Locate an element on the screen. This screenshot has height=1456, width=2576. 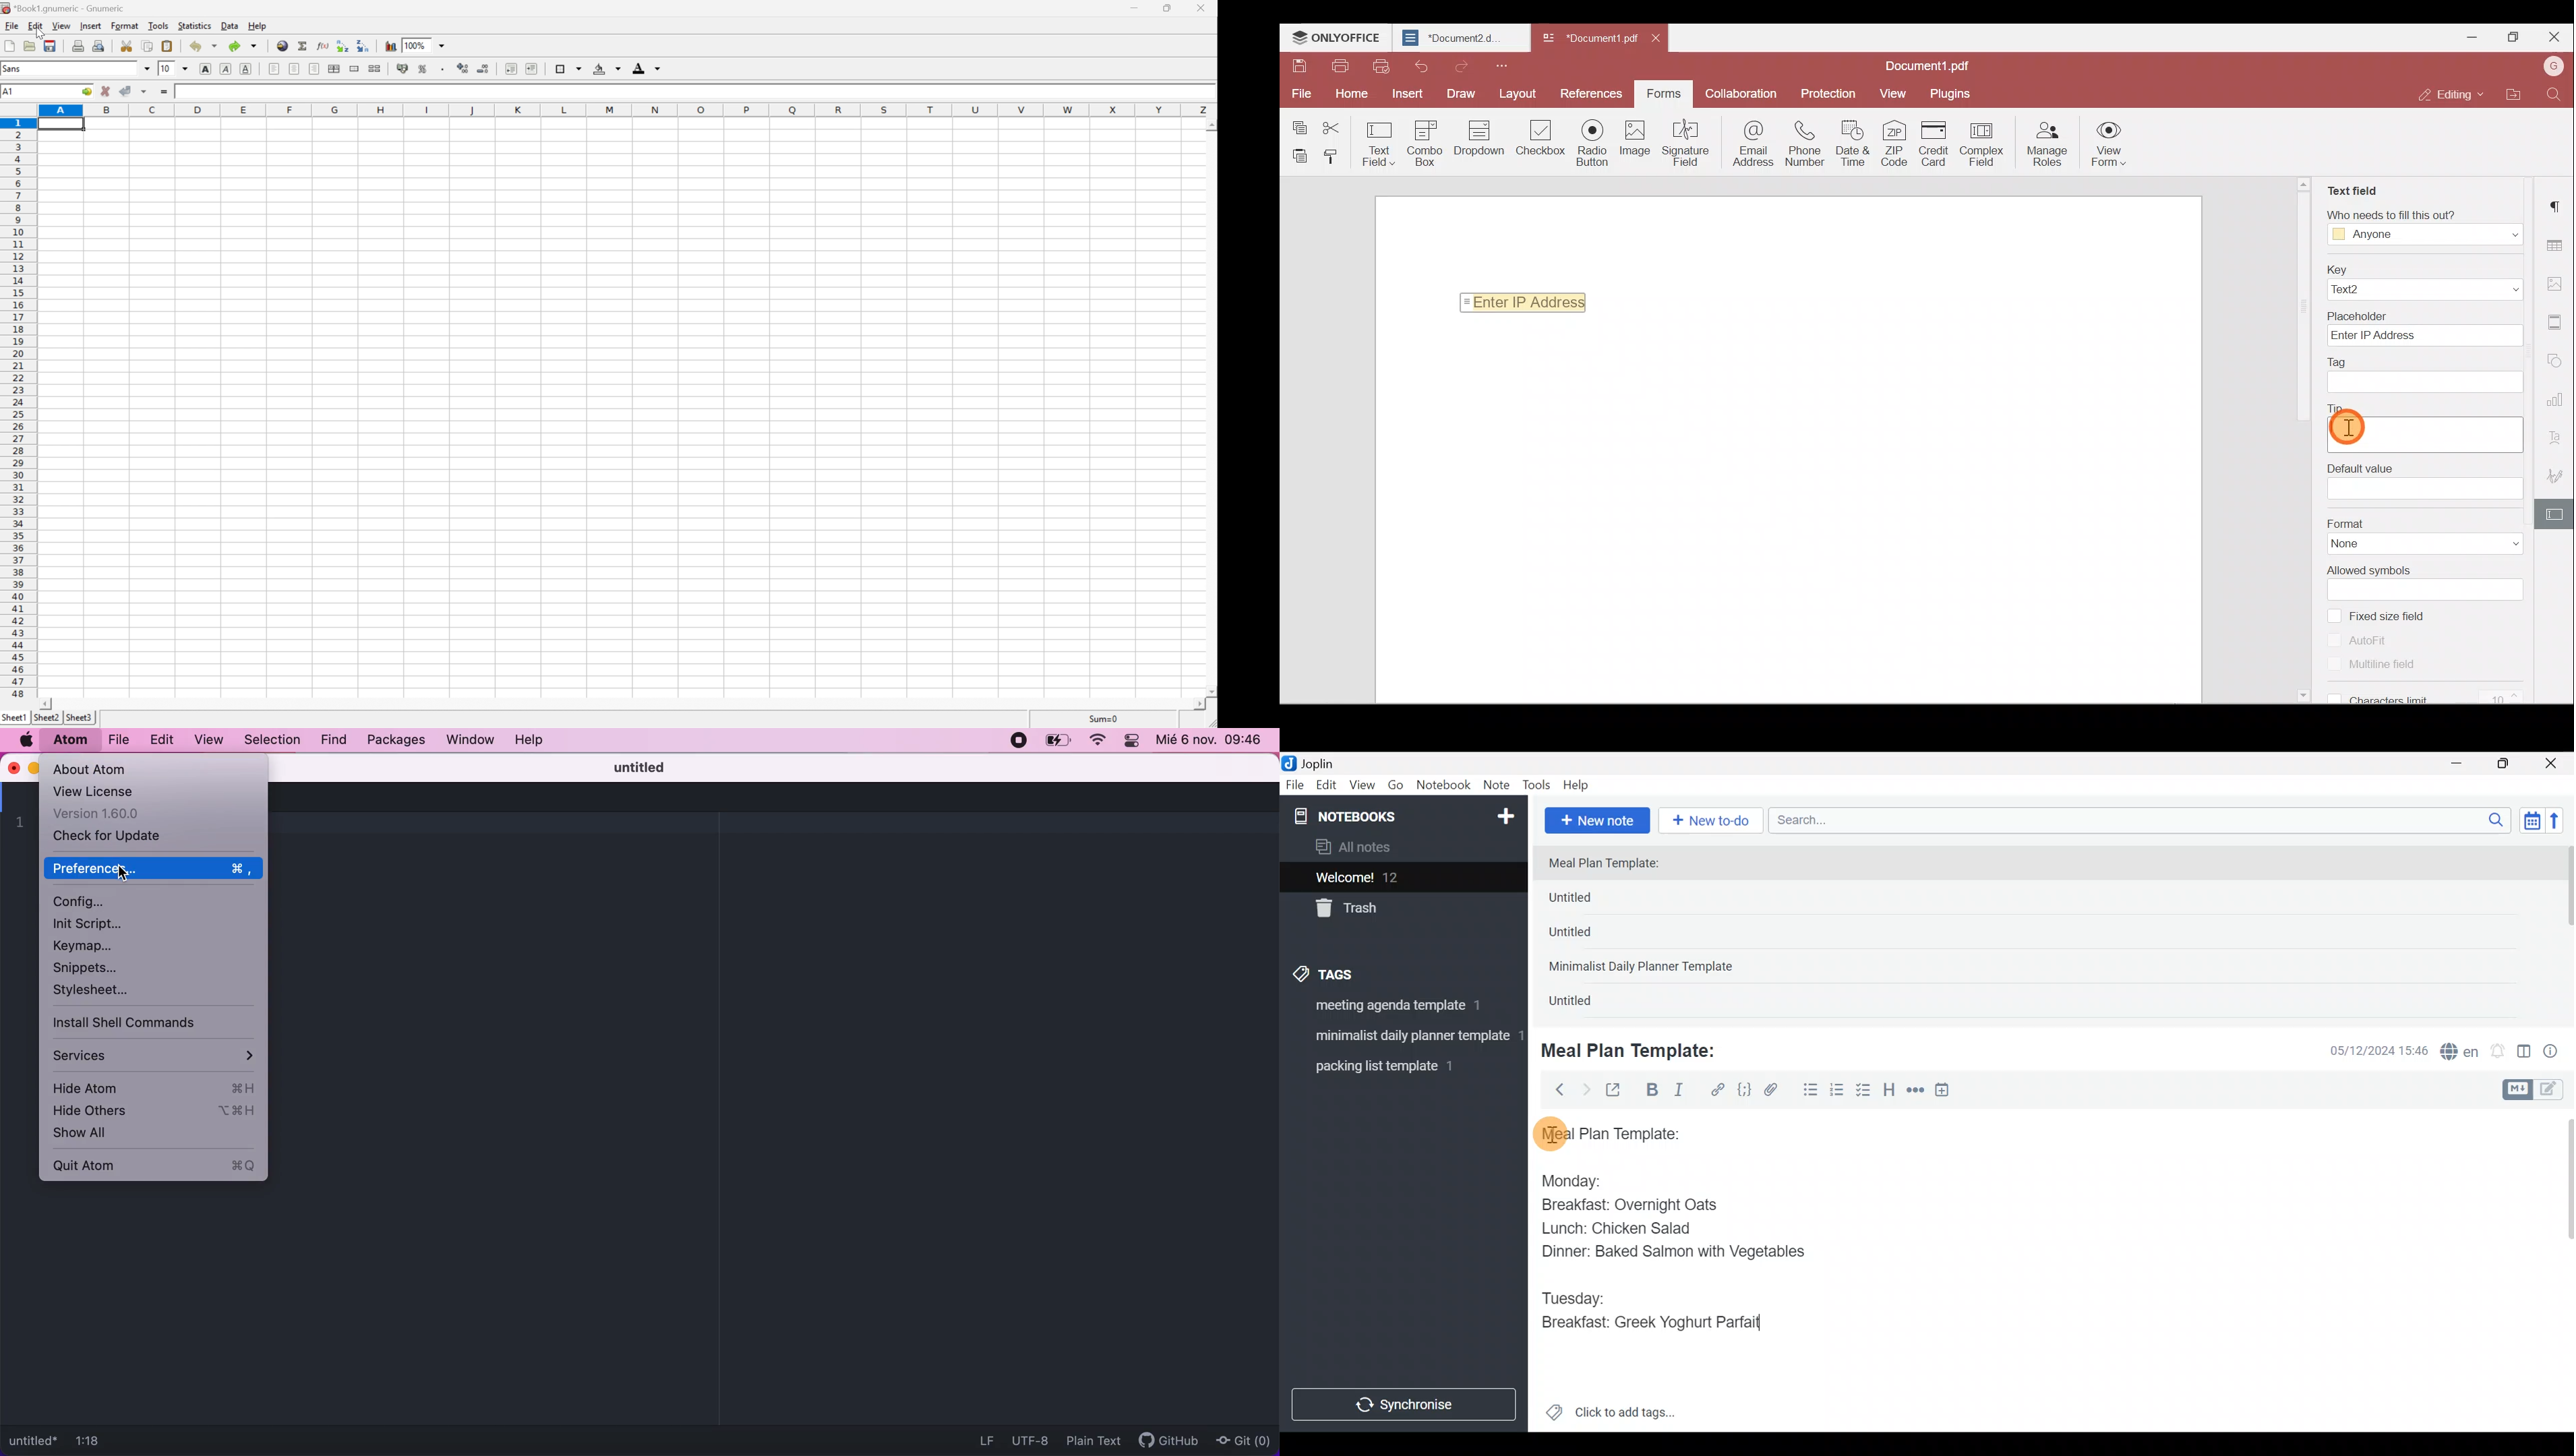
redo is located at coordinates (244, 46).